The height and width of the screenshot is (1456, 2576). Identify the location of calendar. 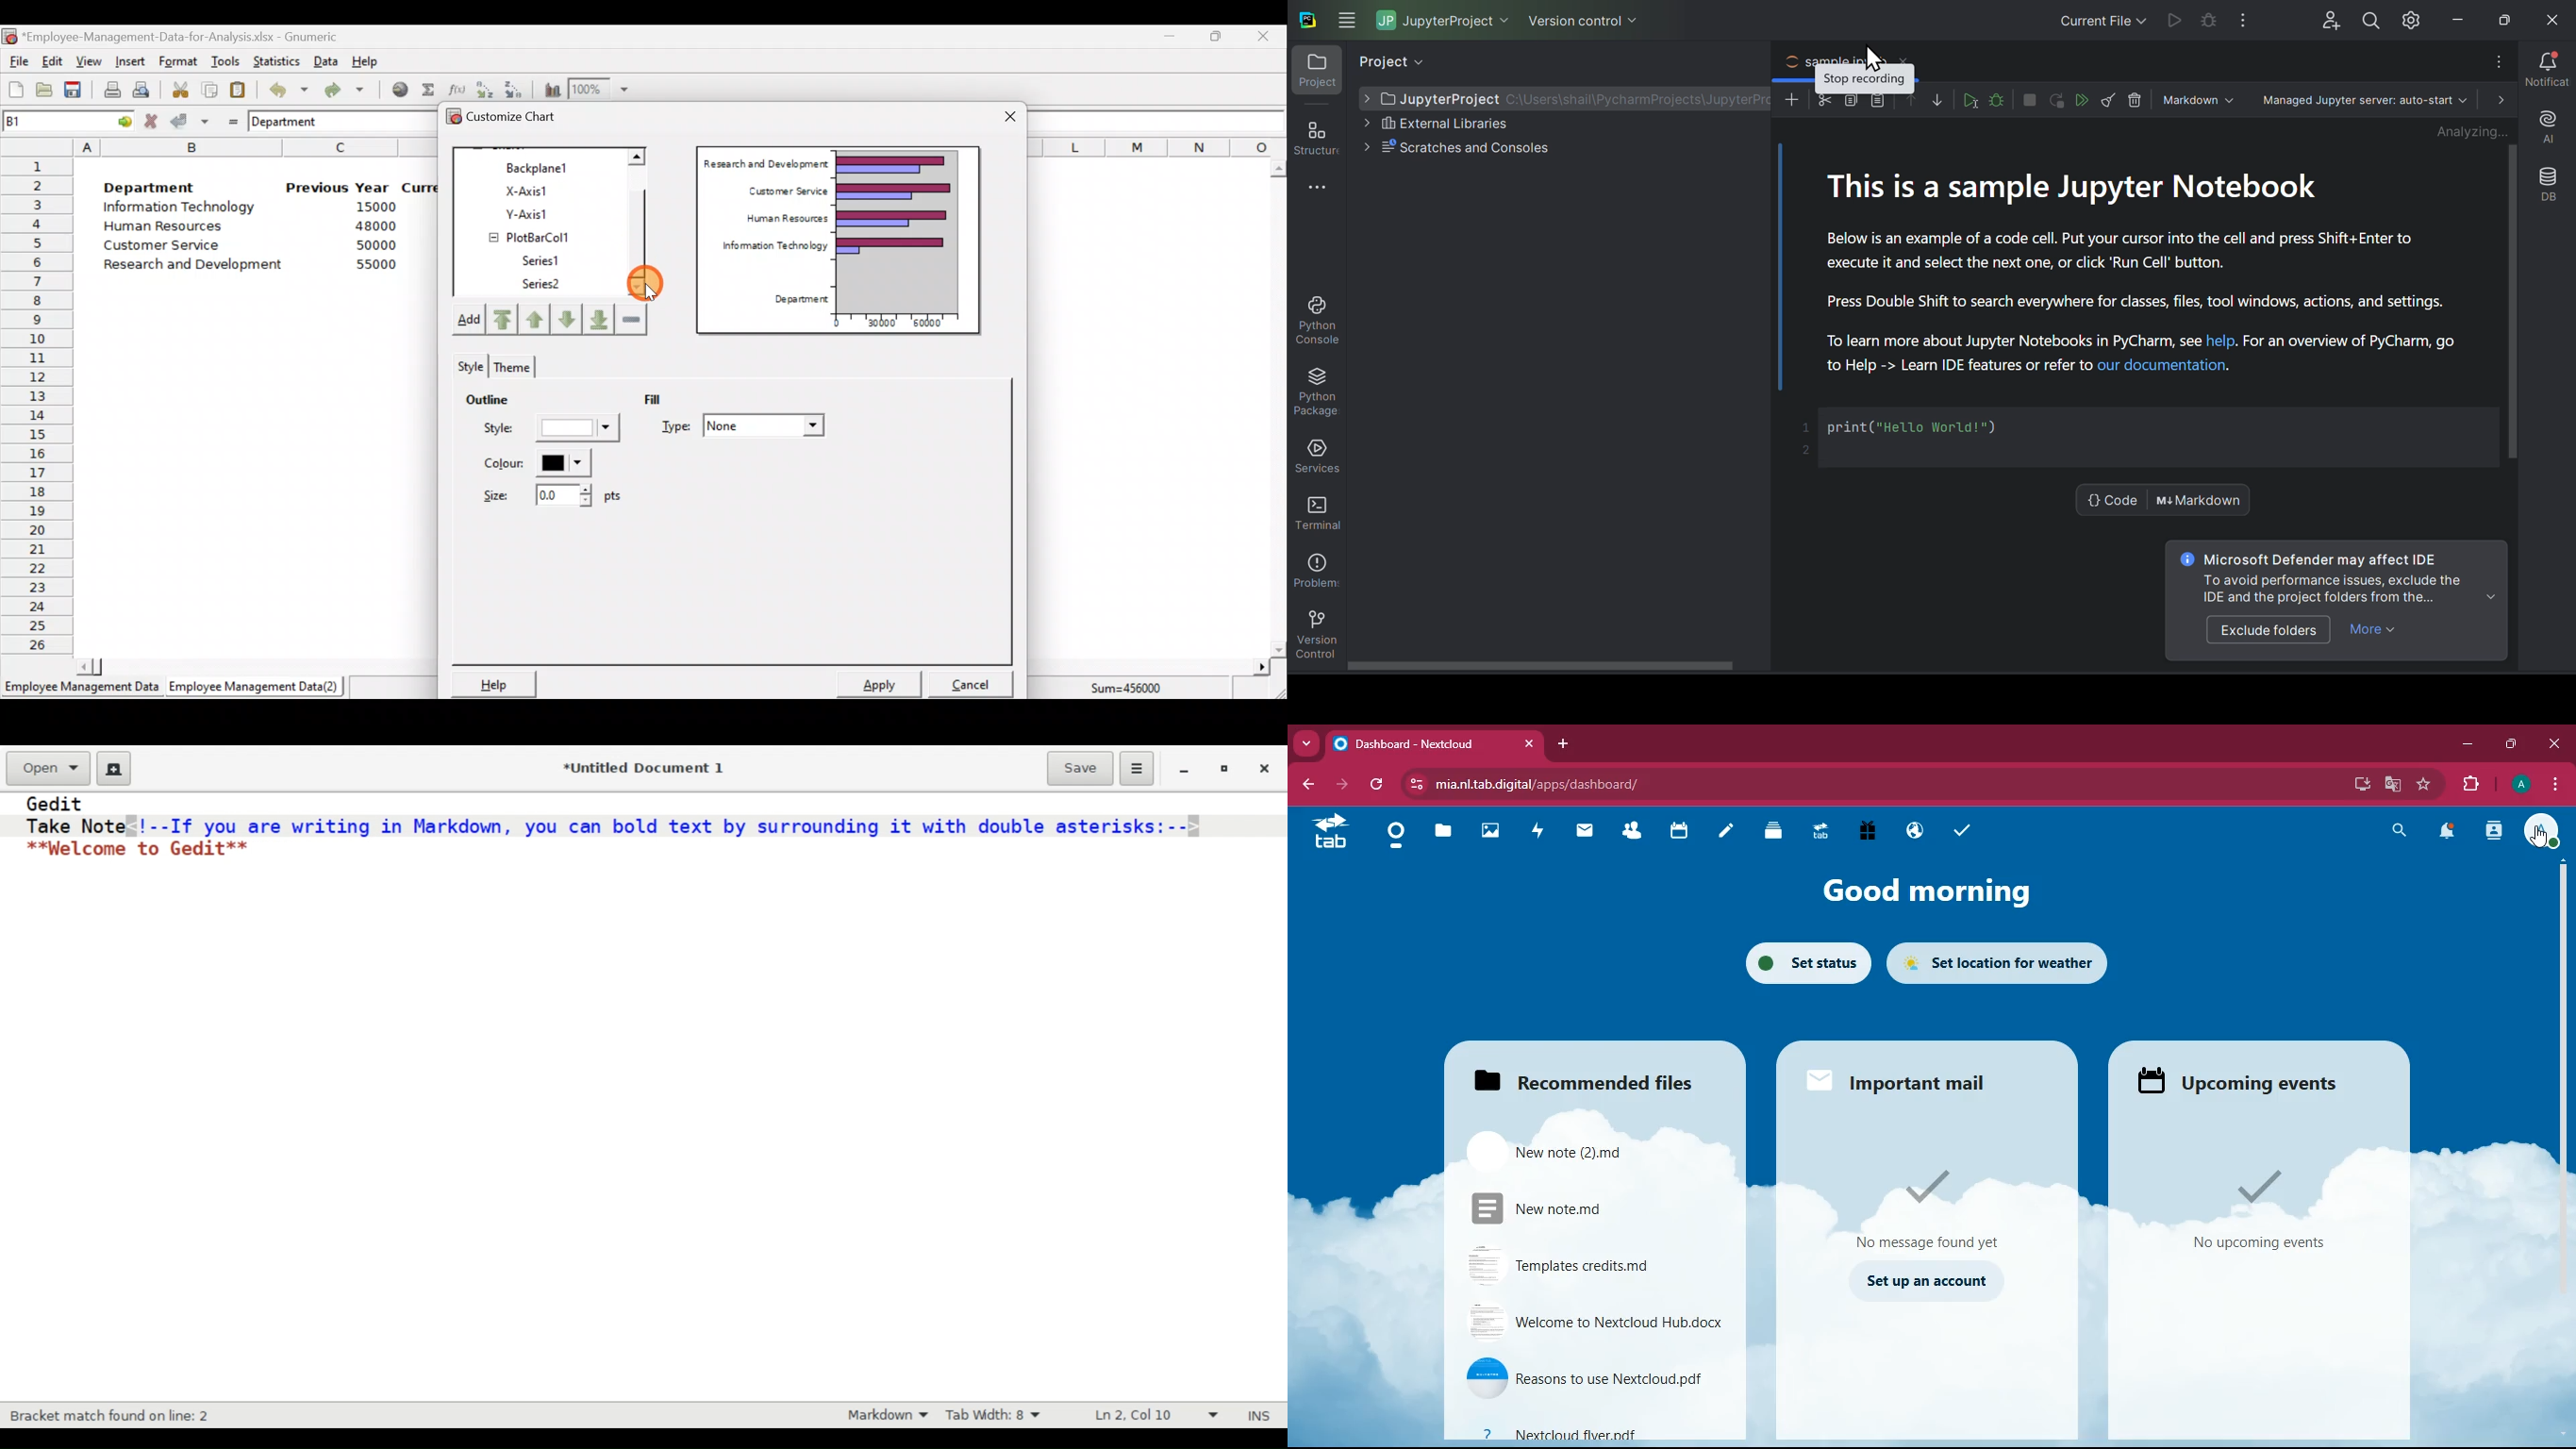
(1679, 832).